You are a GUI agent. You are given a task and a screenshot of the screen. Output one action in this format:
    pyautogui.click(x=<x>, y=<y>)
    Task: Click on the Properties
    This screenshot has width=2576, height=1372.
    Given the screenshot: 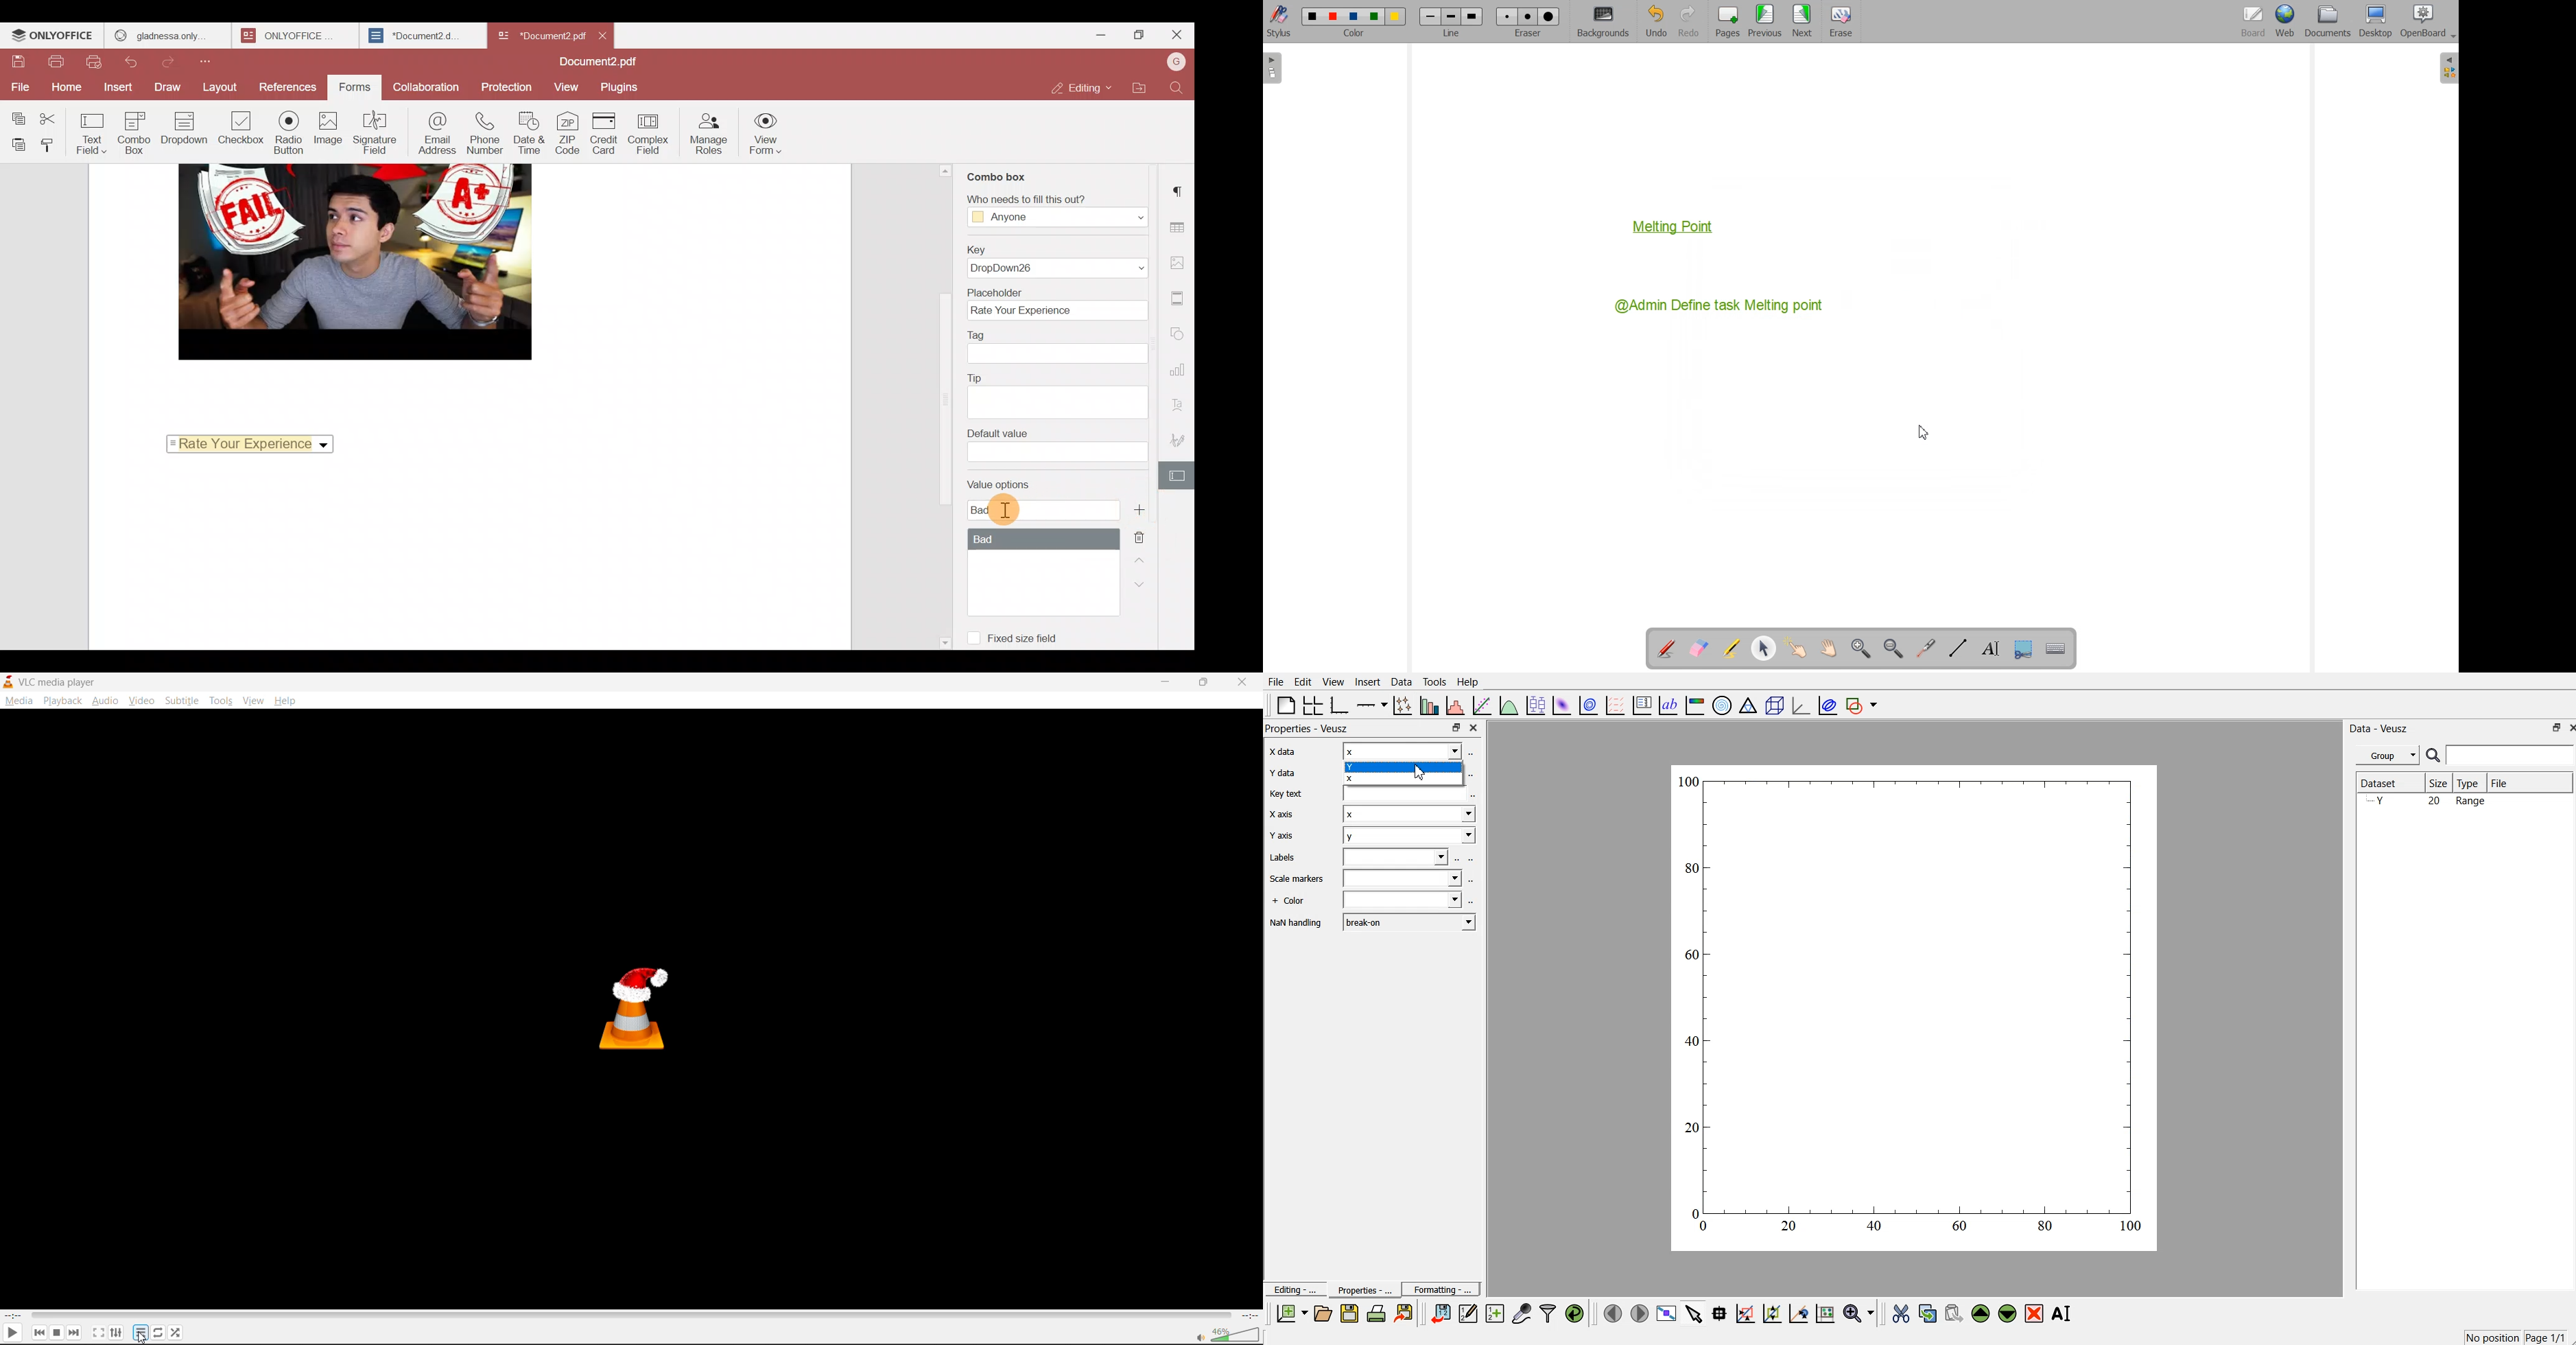 What is the action you would take?
    pyautogui.click(x=1360, y=1289)
    